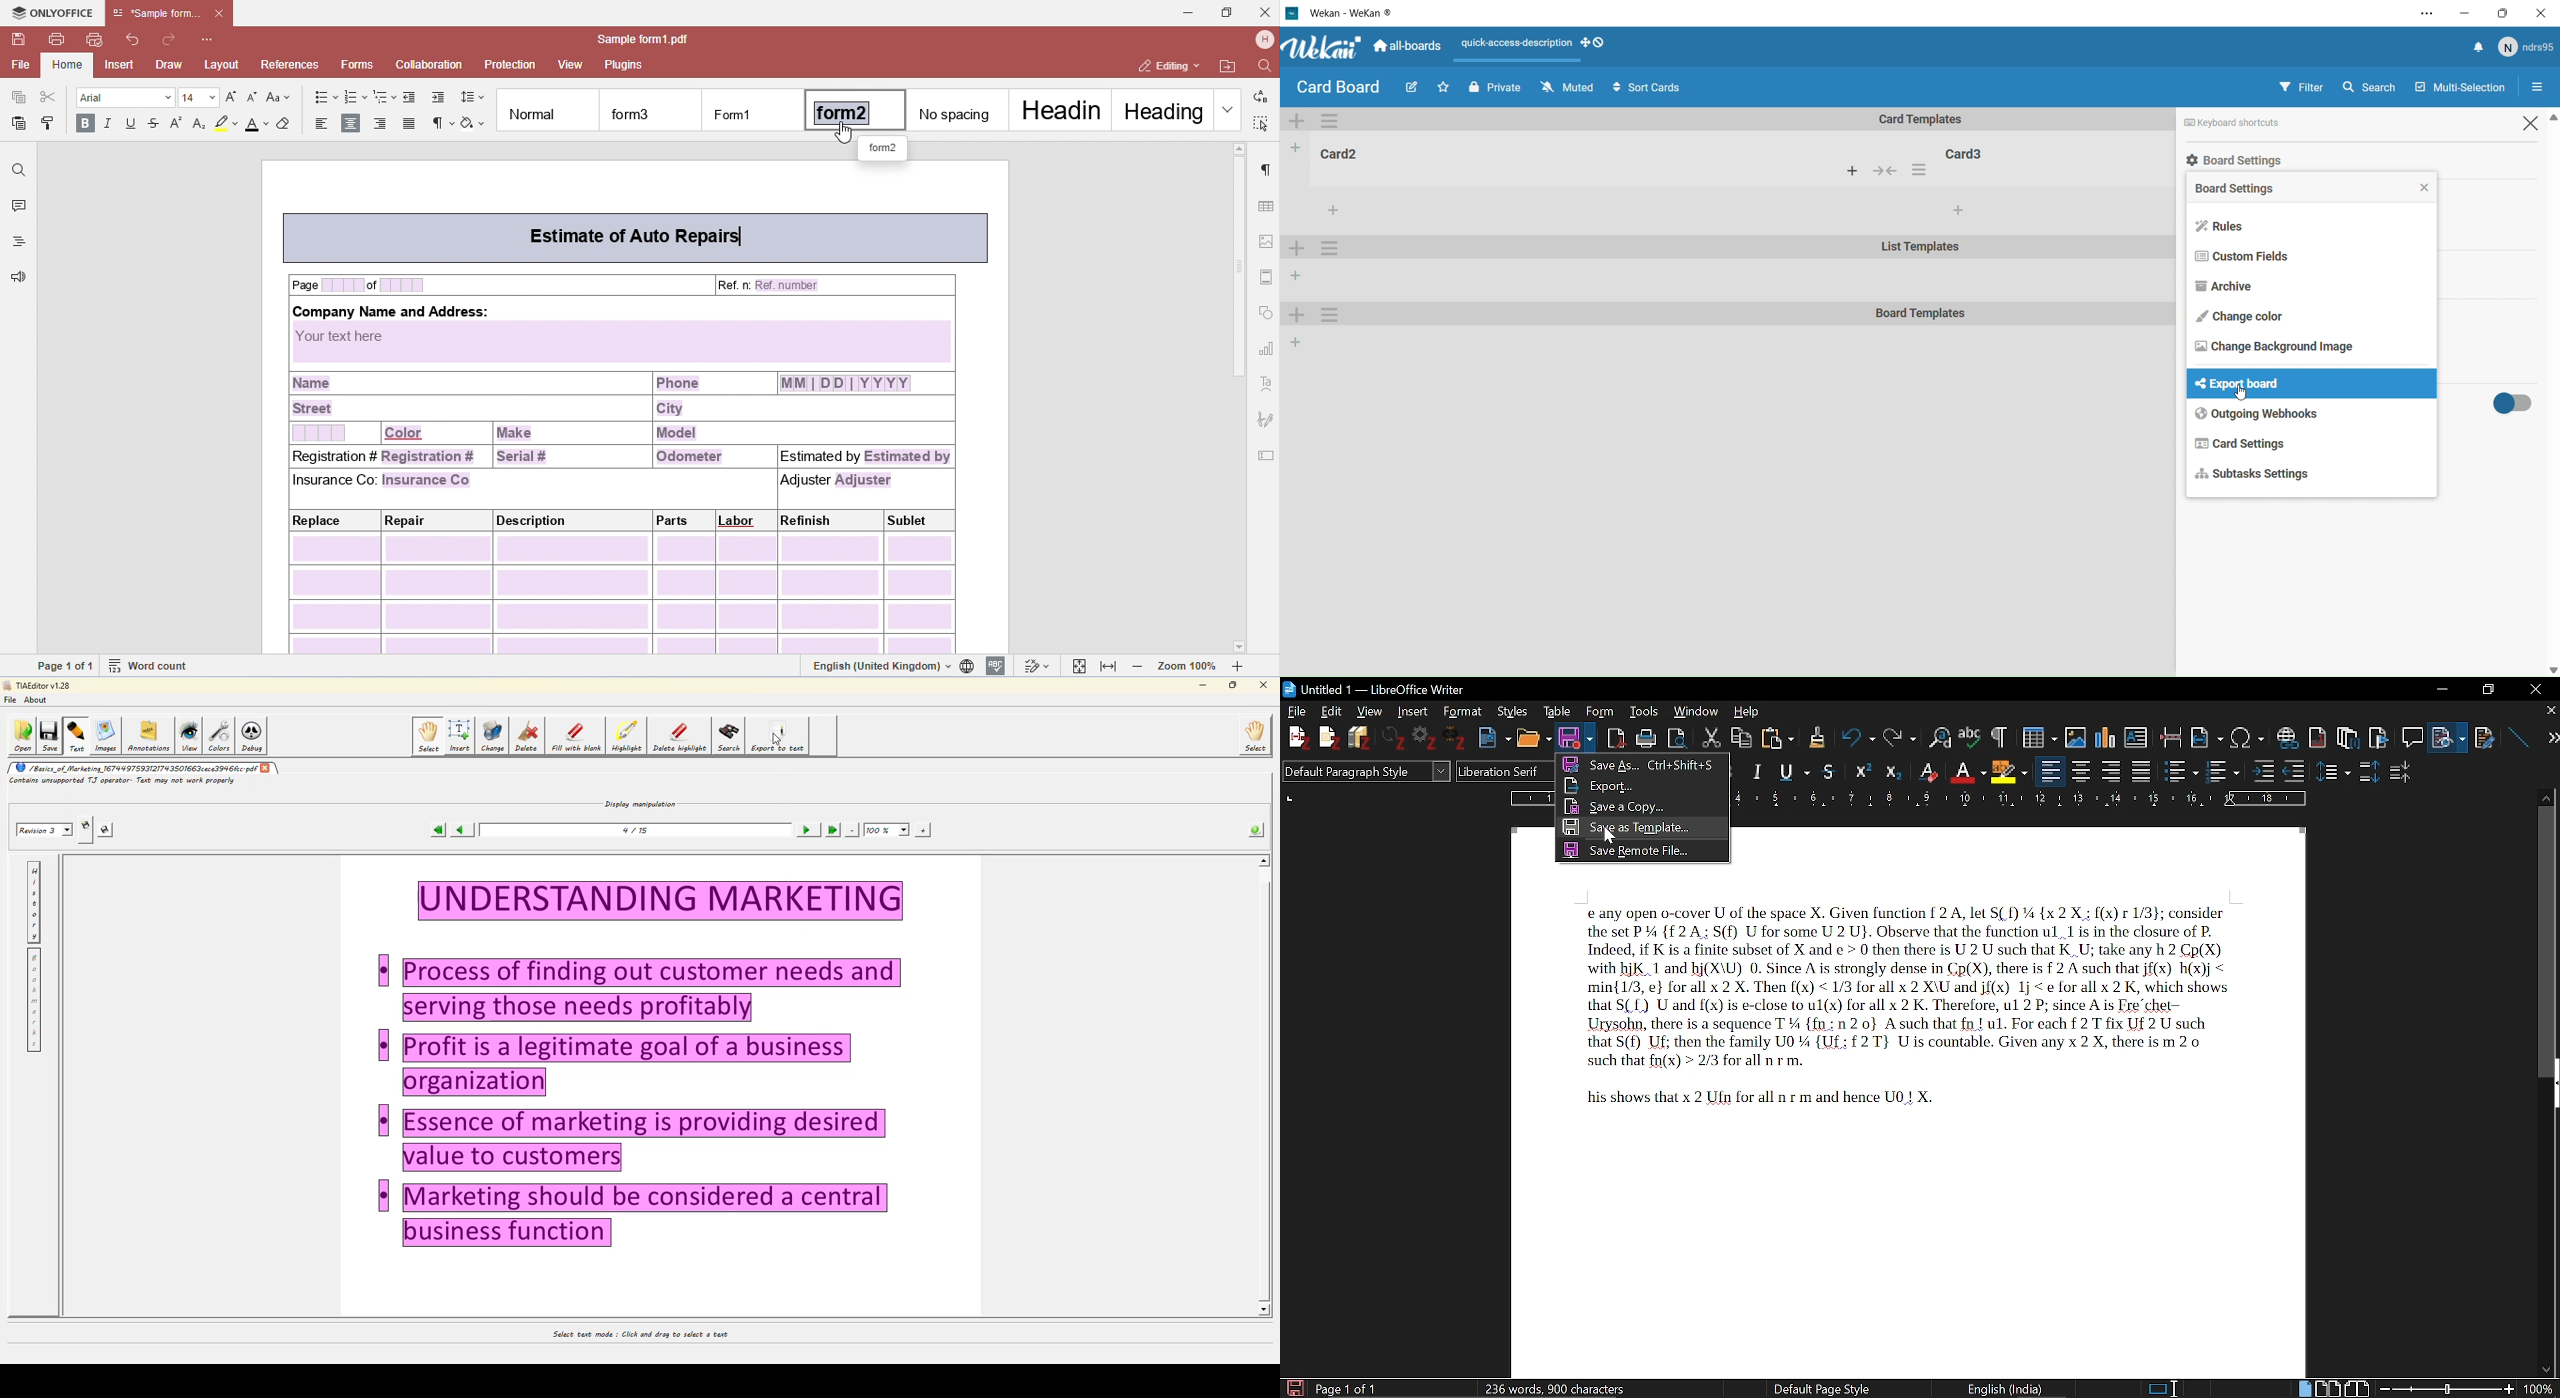 This screenshot has height=1400, width=2576. I want to click on Align centre, so click(2083, 770).